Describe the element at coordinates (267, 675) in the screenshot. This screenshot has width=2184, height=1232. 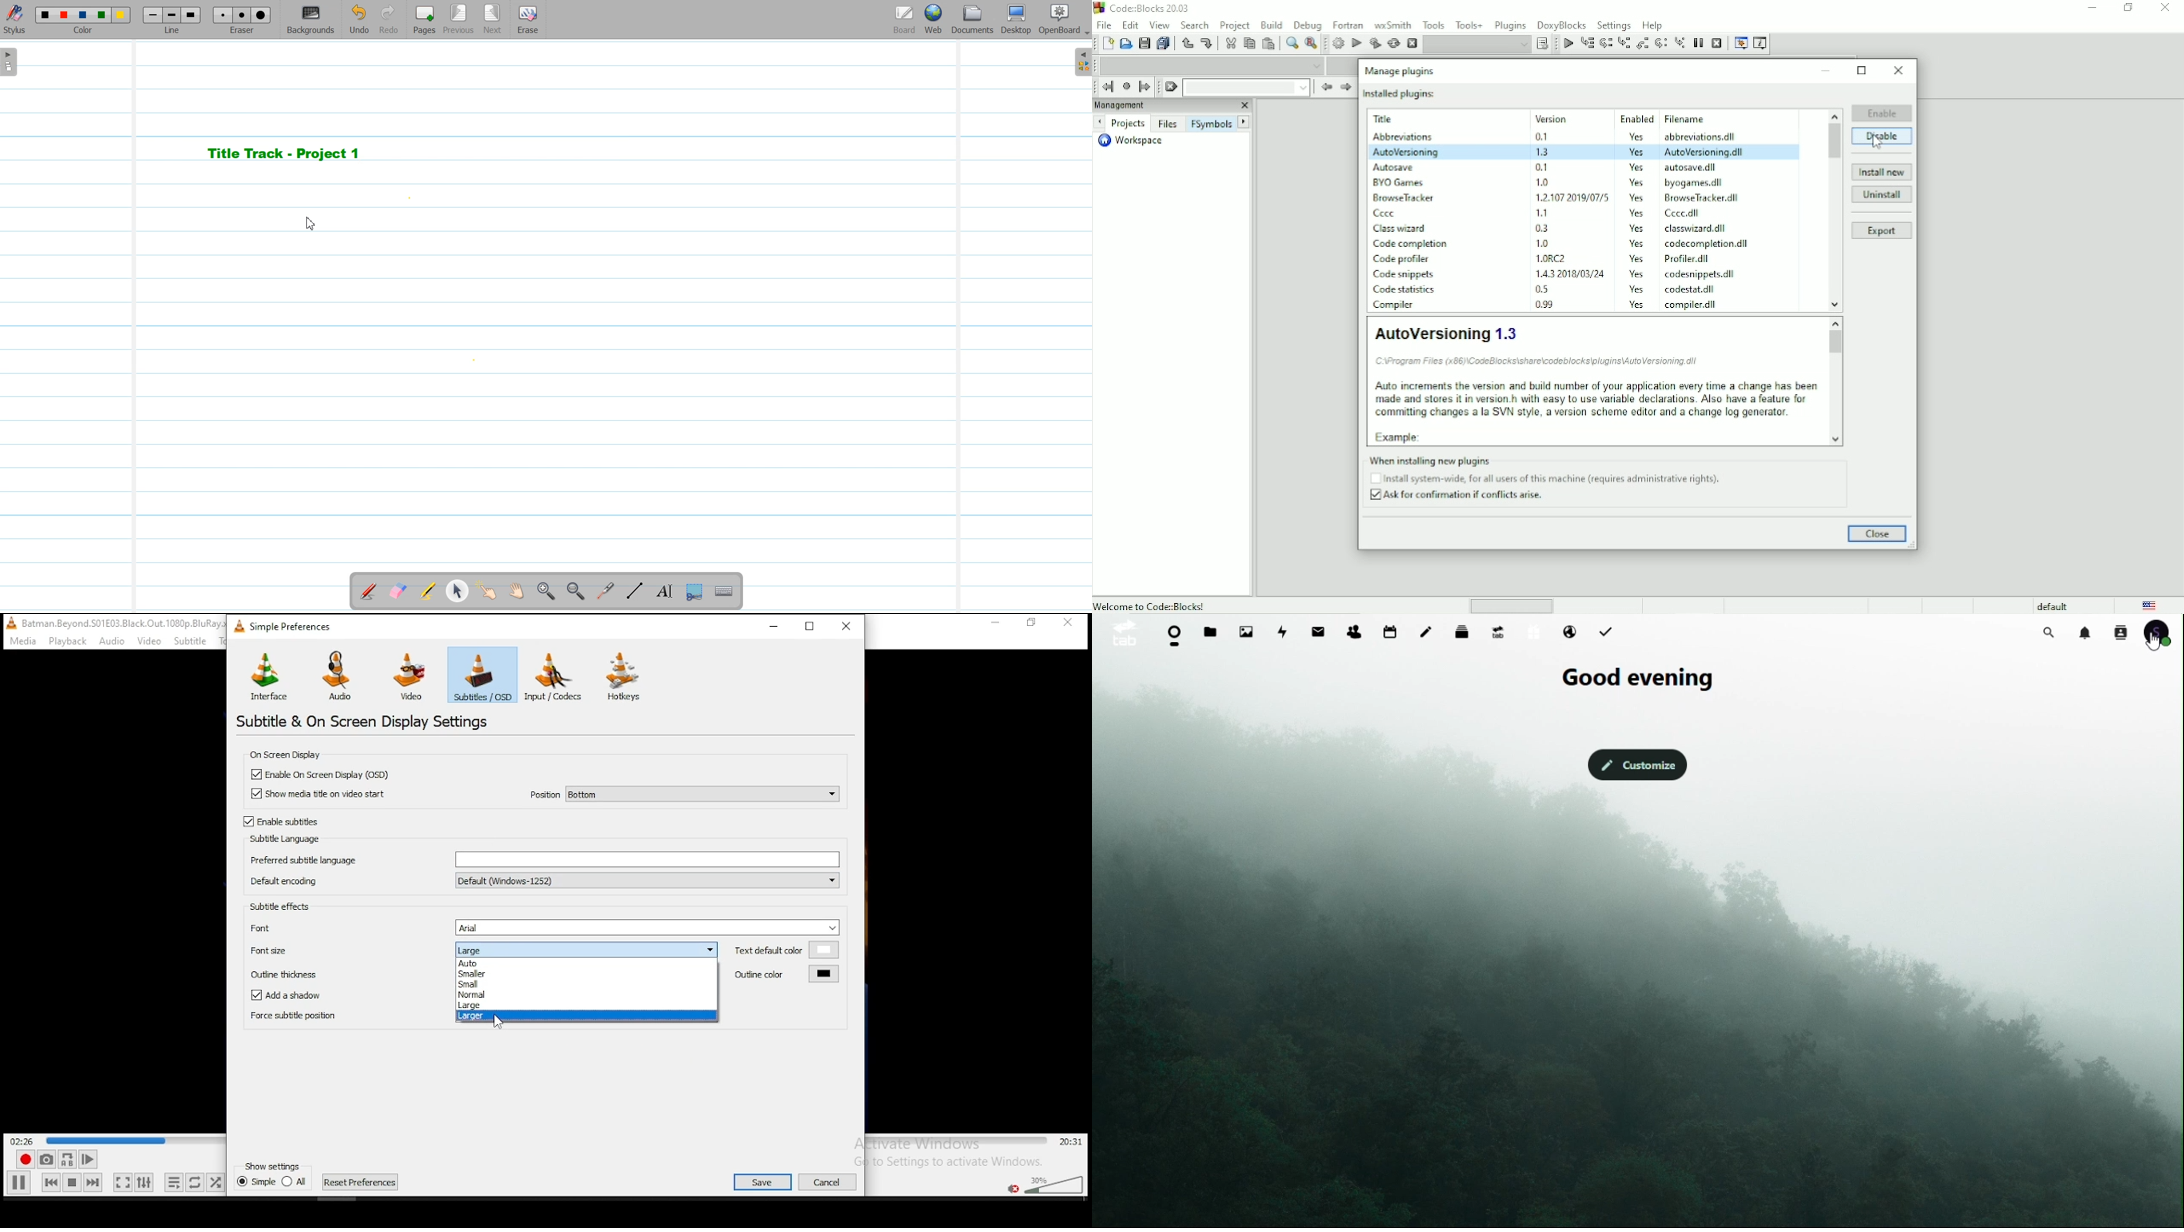
I see `interface` at that location.